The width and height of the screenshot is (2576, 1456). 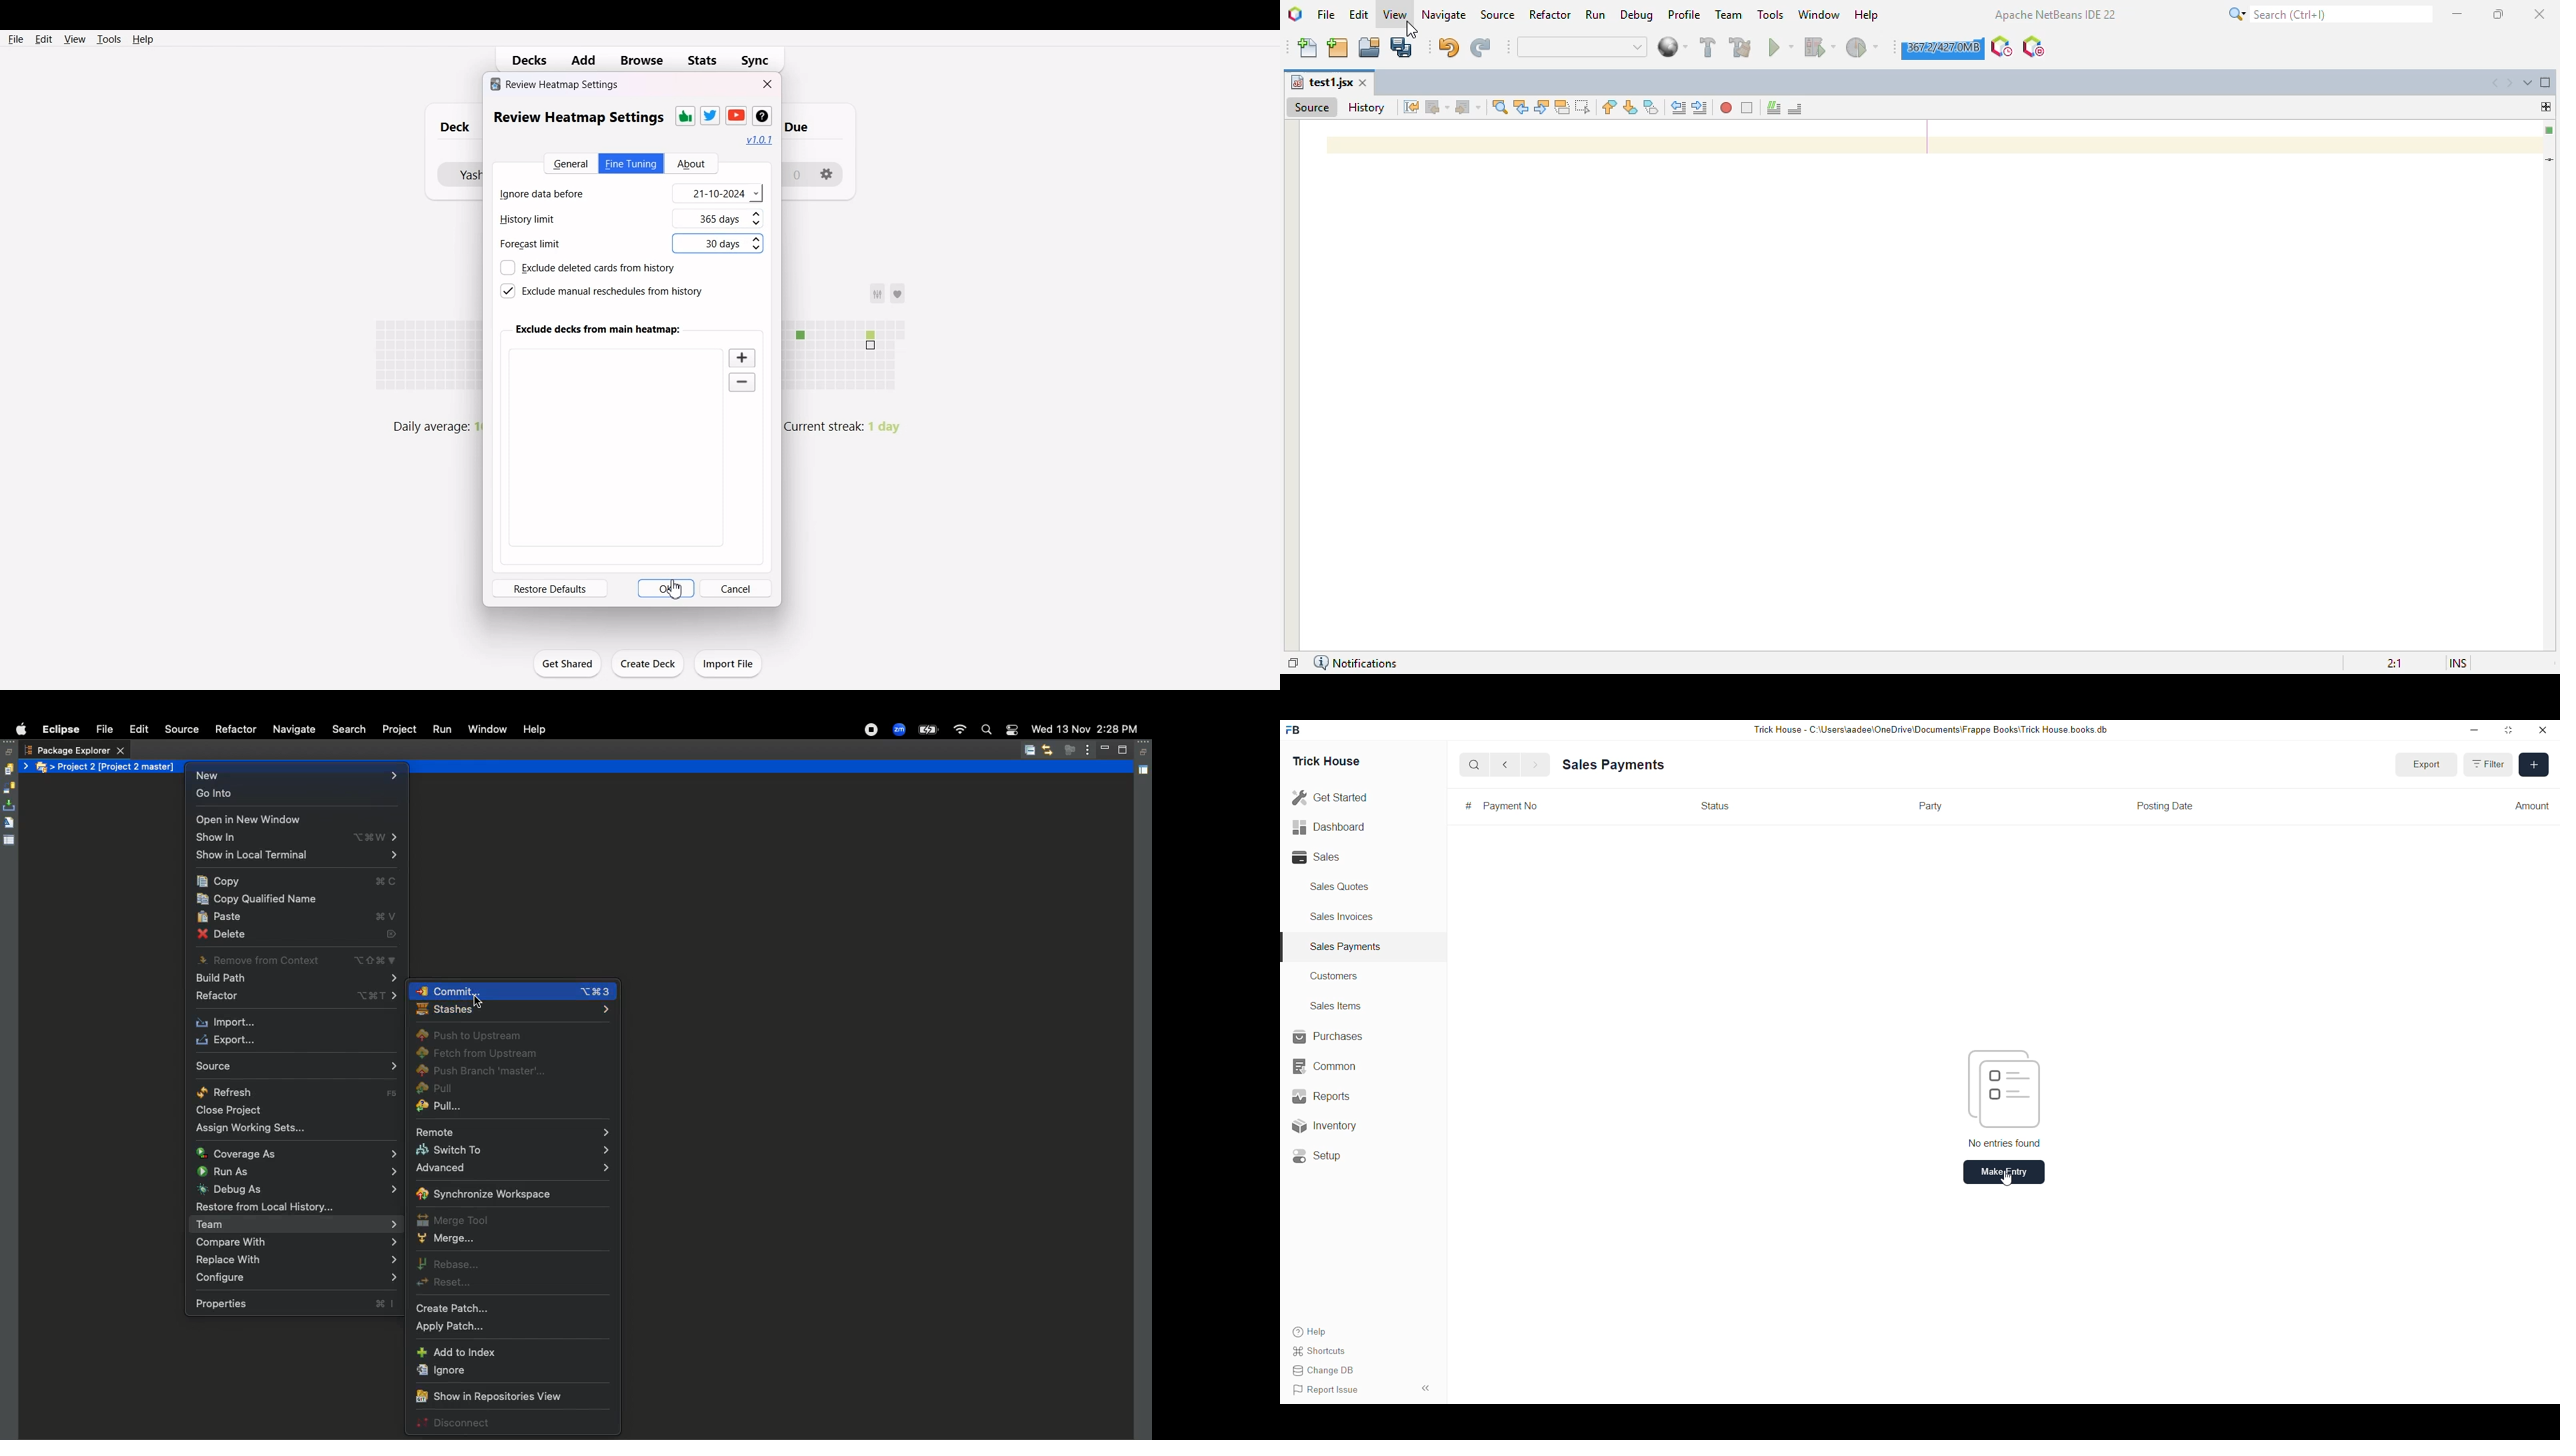 What do you see at coordinates (1934, 807) in the screenshot?
I see `Party` at bounding box center [1934, 807].